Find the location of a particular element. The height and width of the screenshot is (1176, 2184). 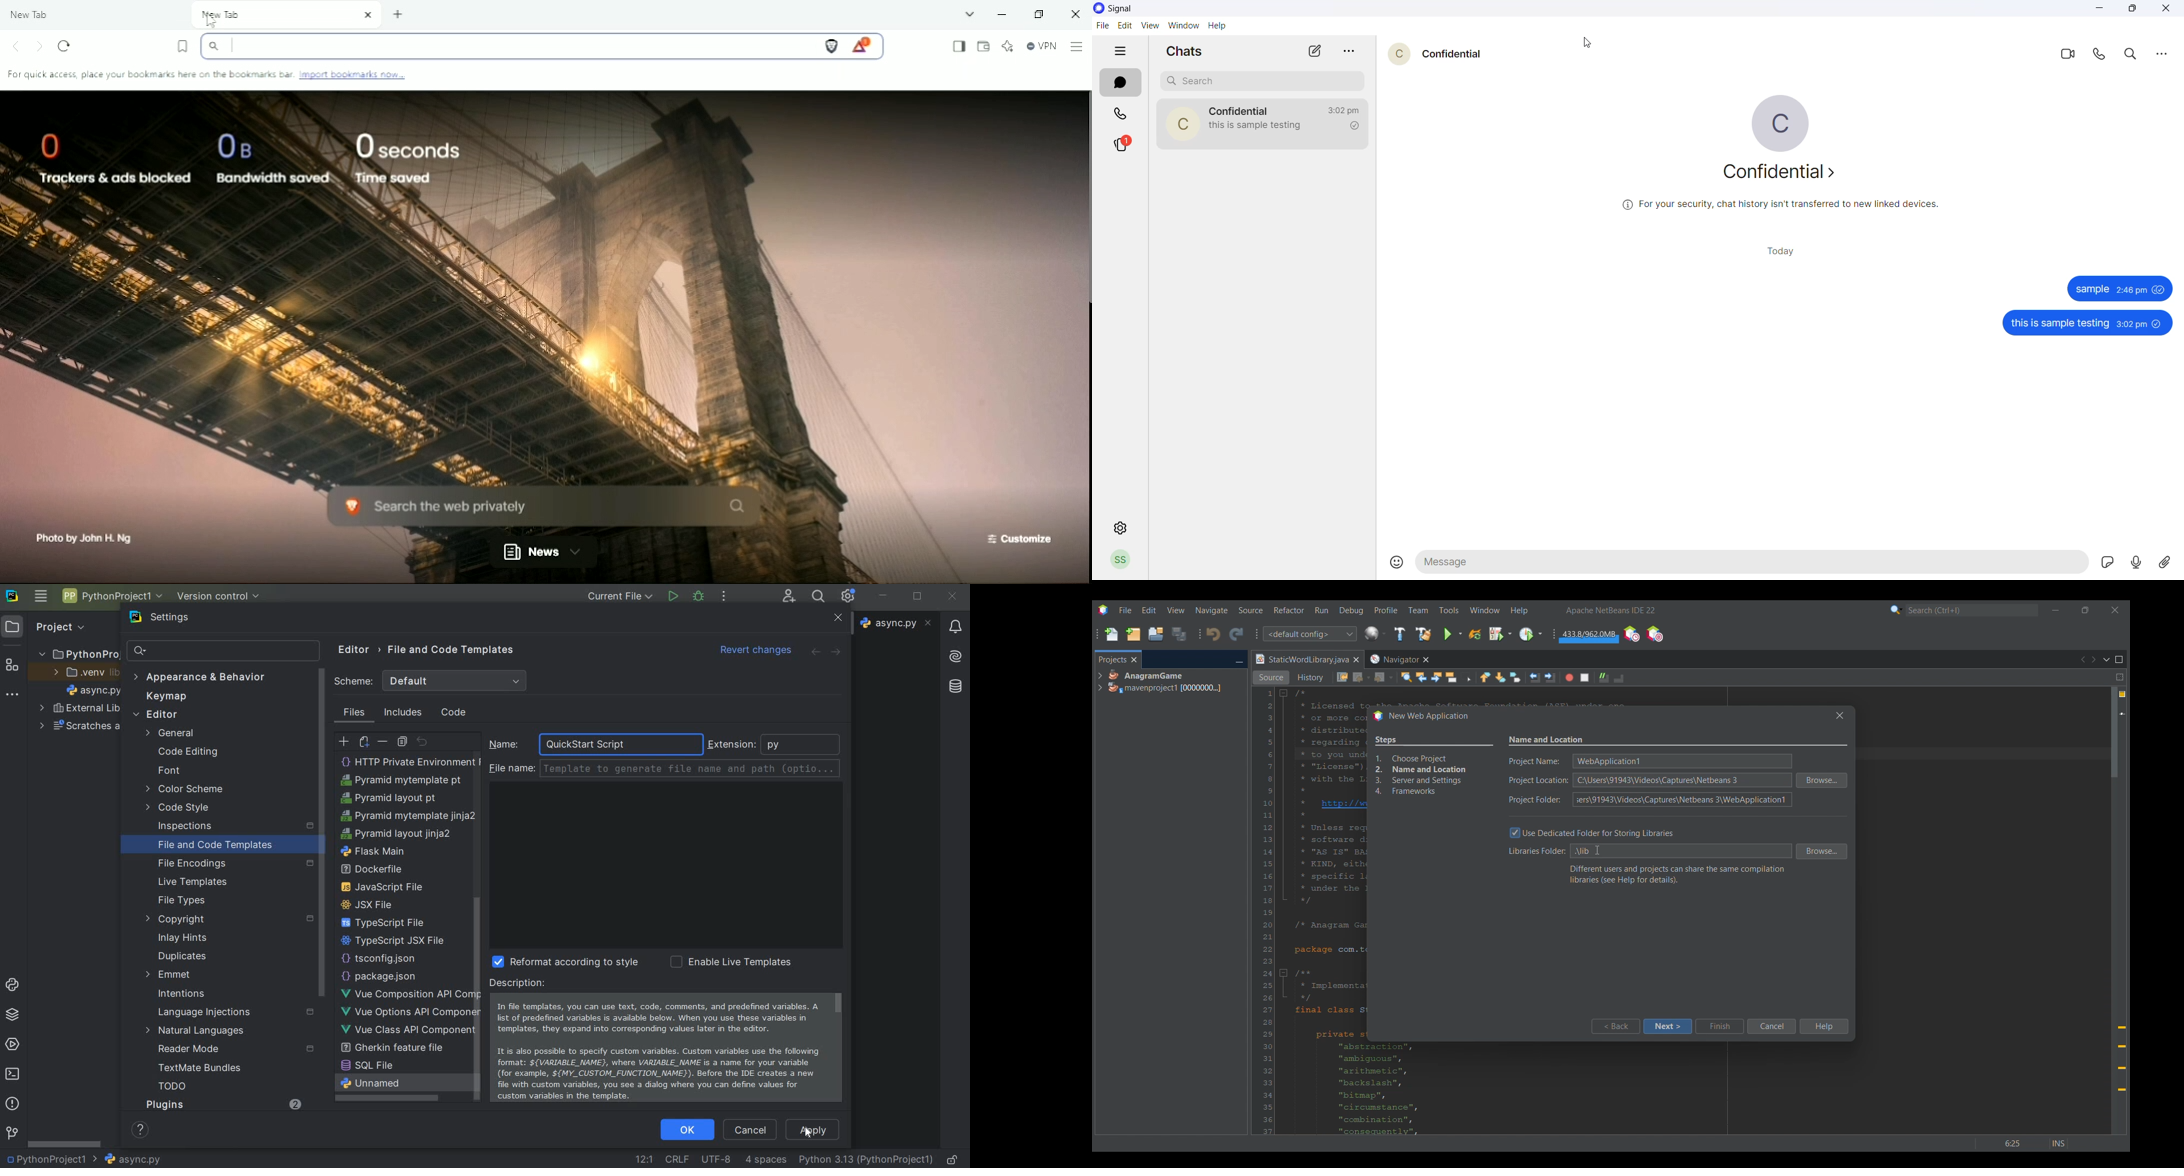

application name and logo is located at coordinates (1124, 8).